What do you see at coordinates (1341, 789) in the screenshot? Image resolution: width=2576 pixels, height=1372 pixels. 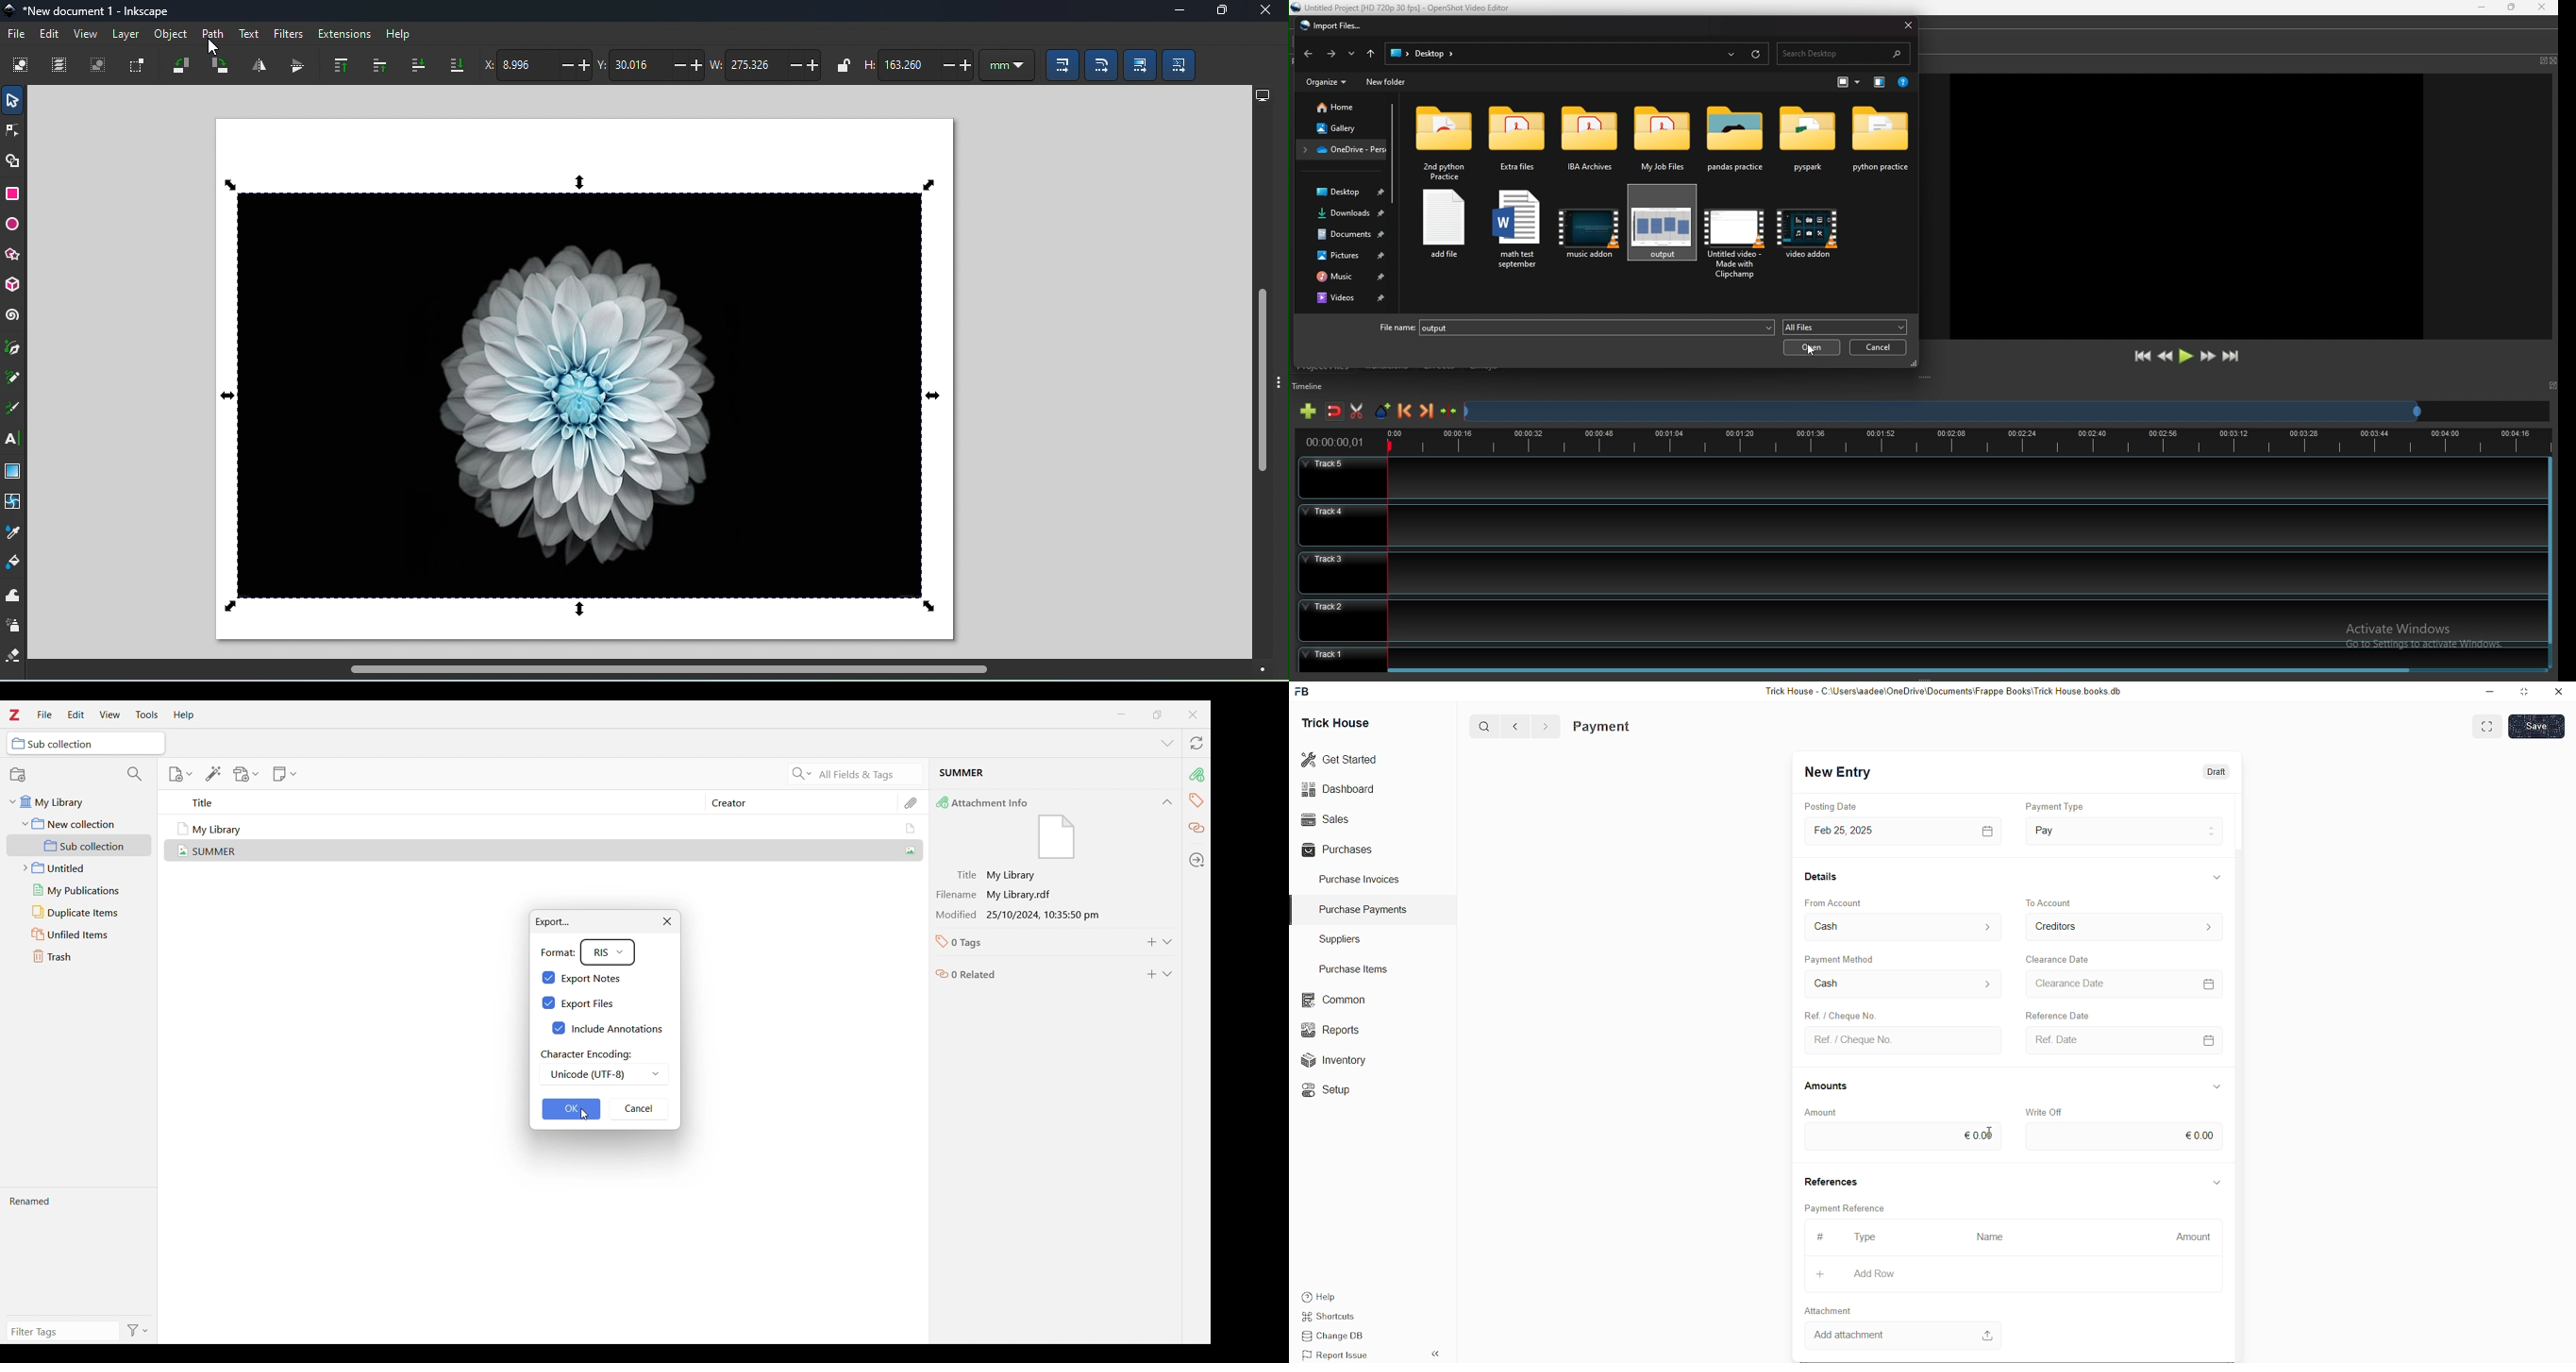 I see `Dashboard` at bounding box center [1341, 789].